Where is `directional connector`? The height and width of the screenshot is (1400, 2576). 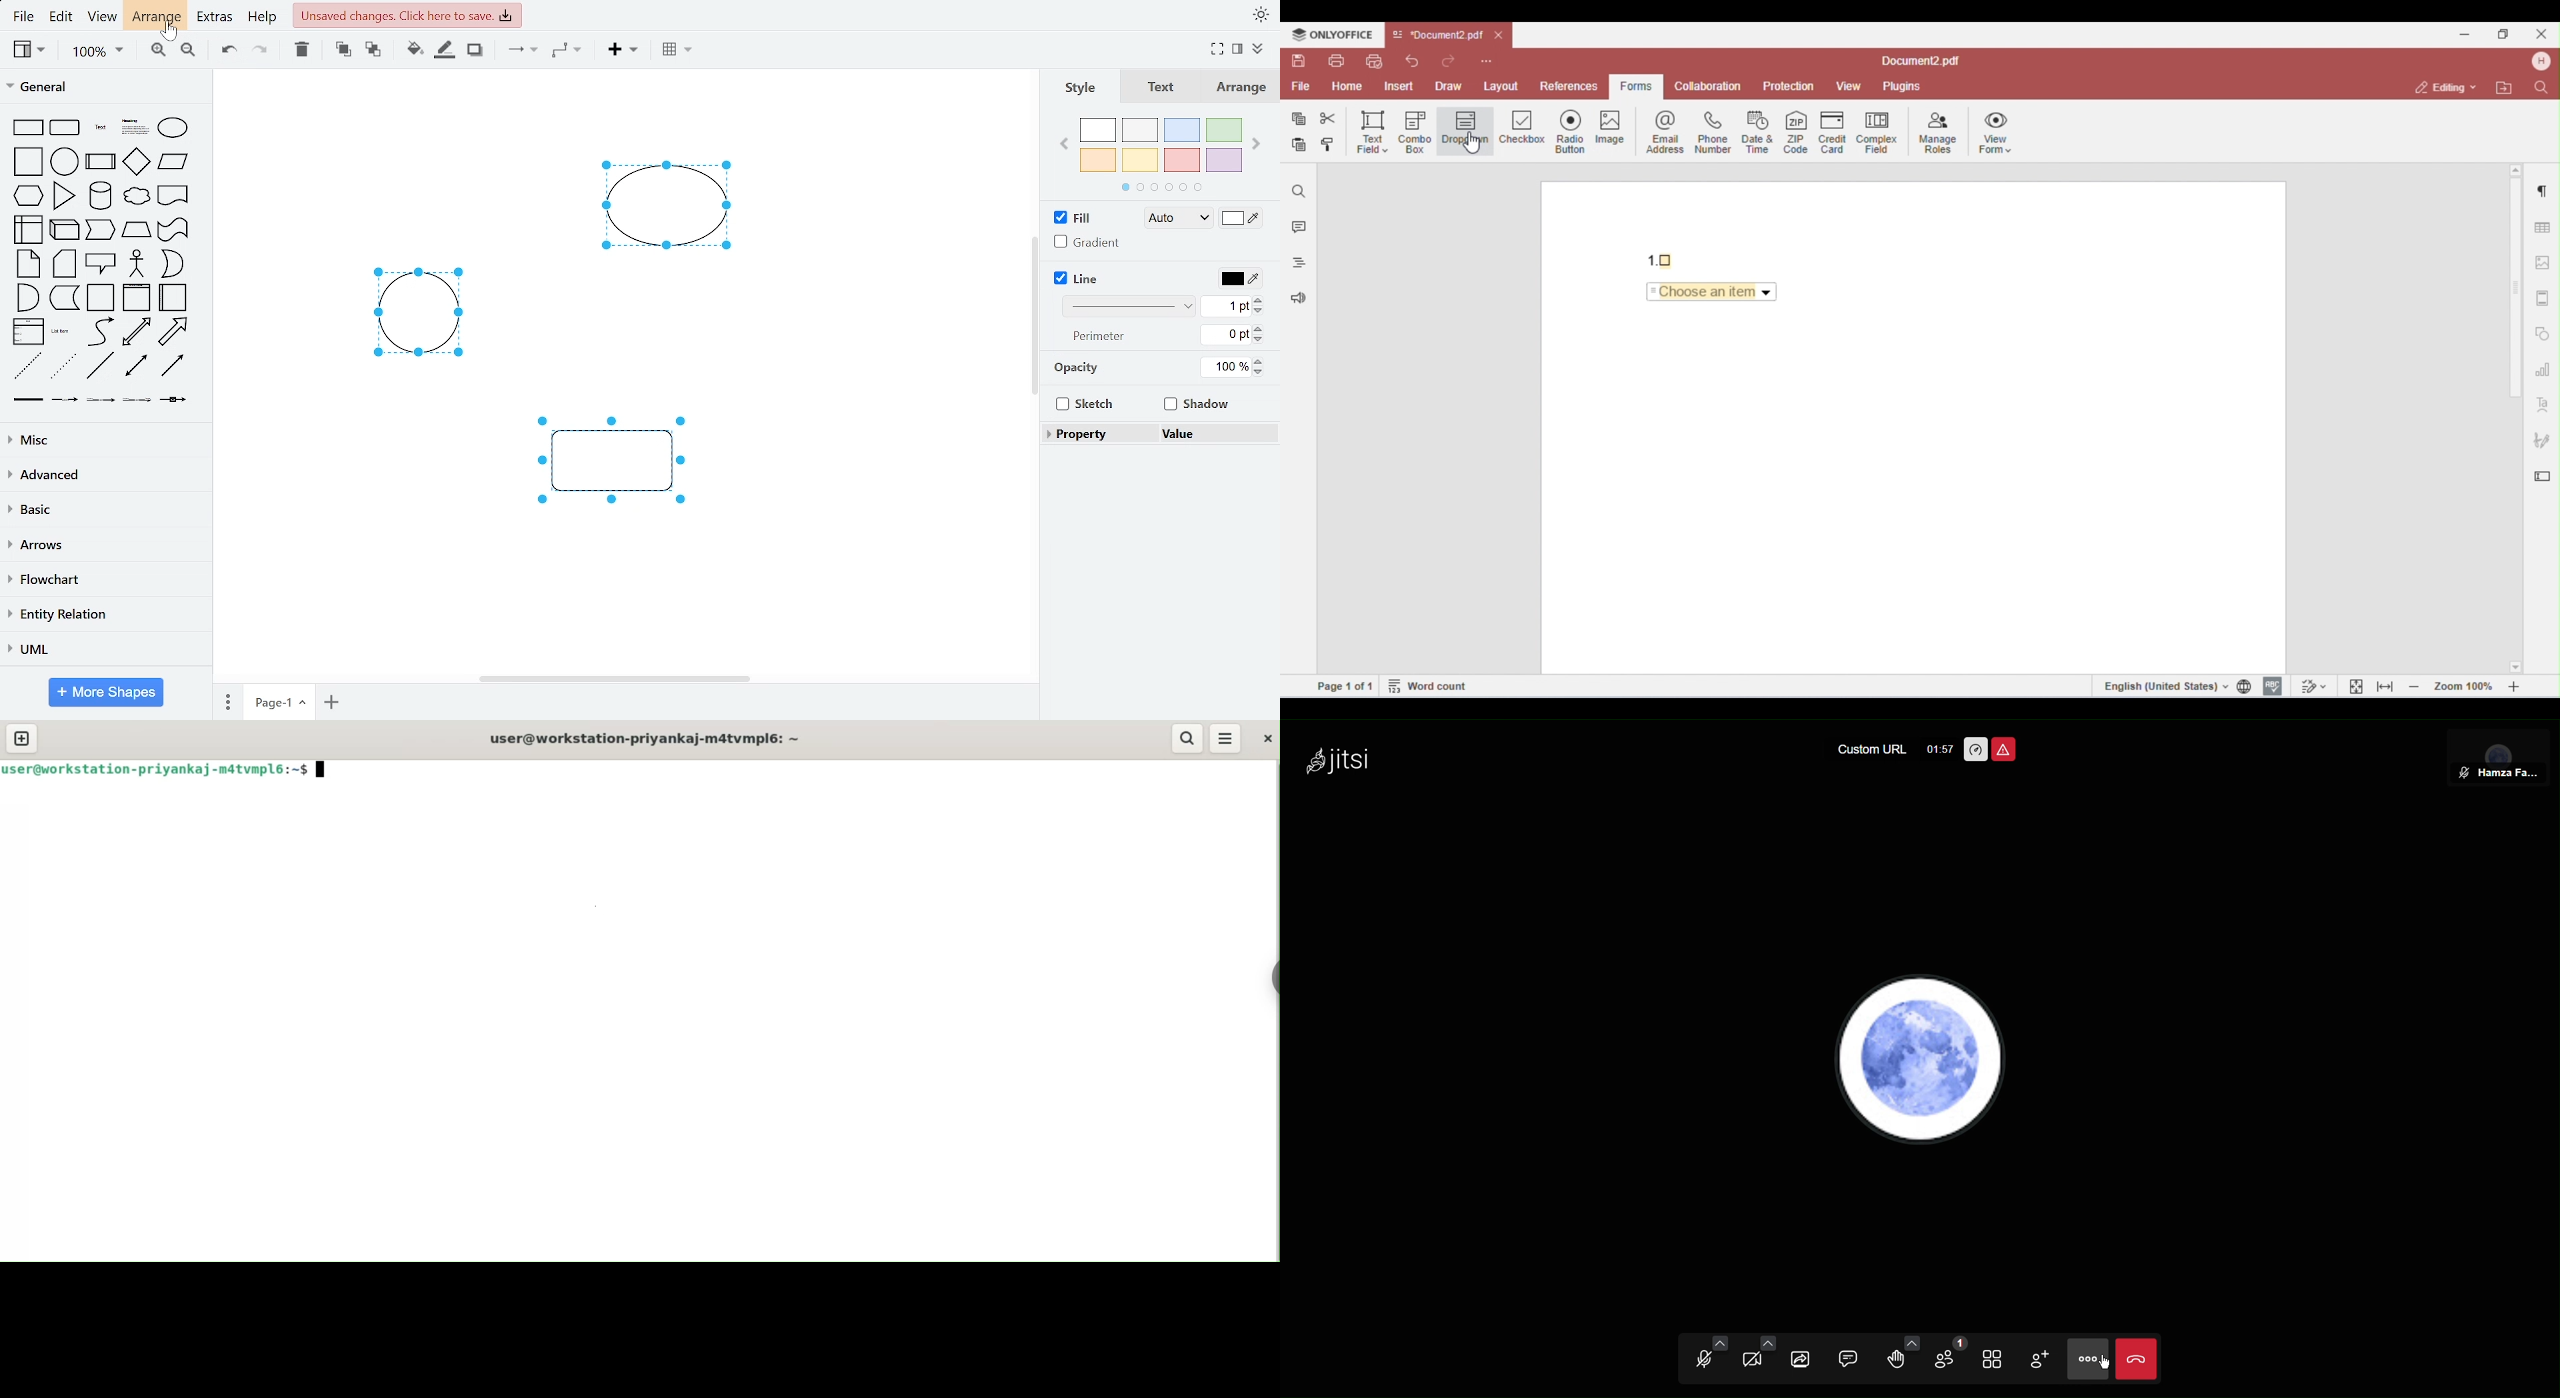 directional connector is located at coordinates (174, 367).